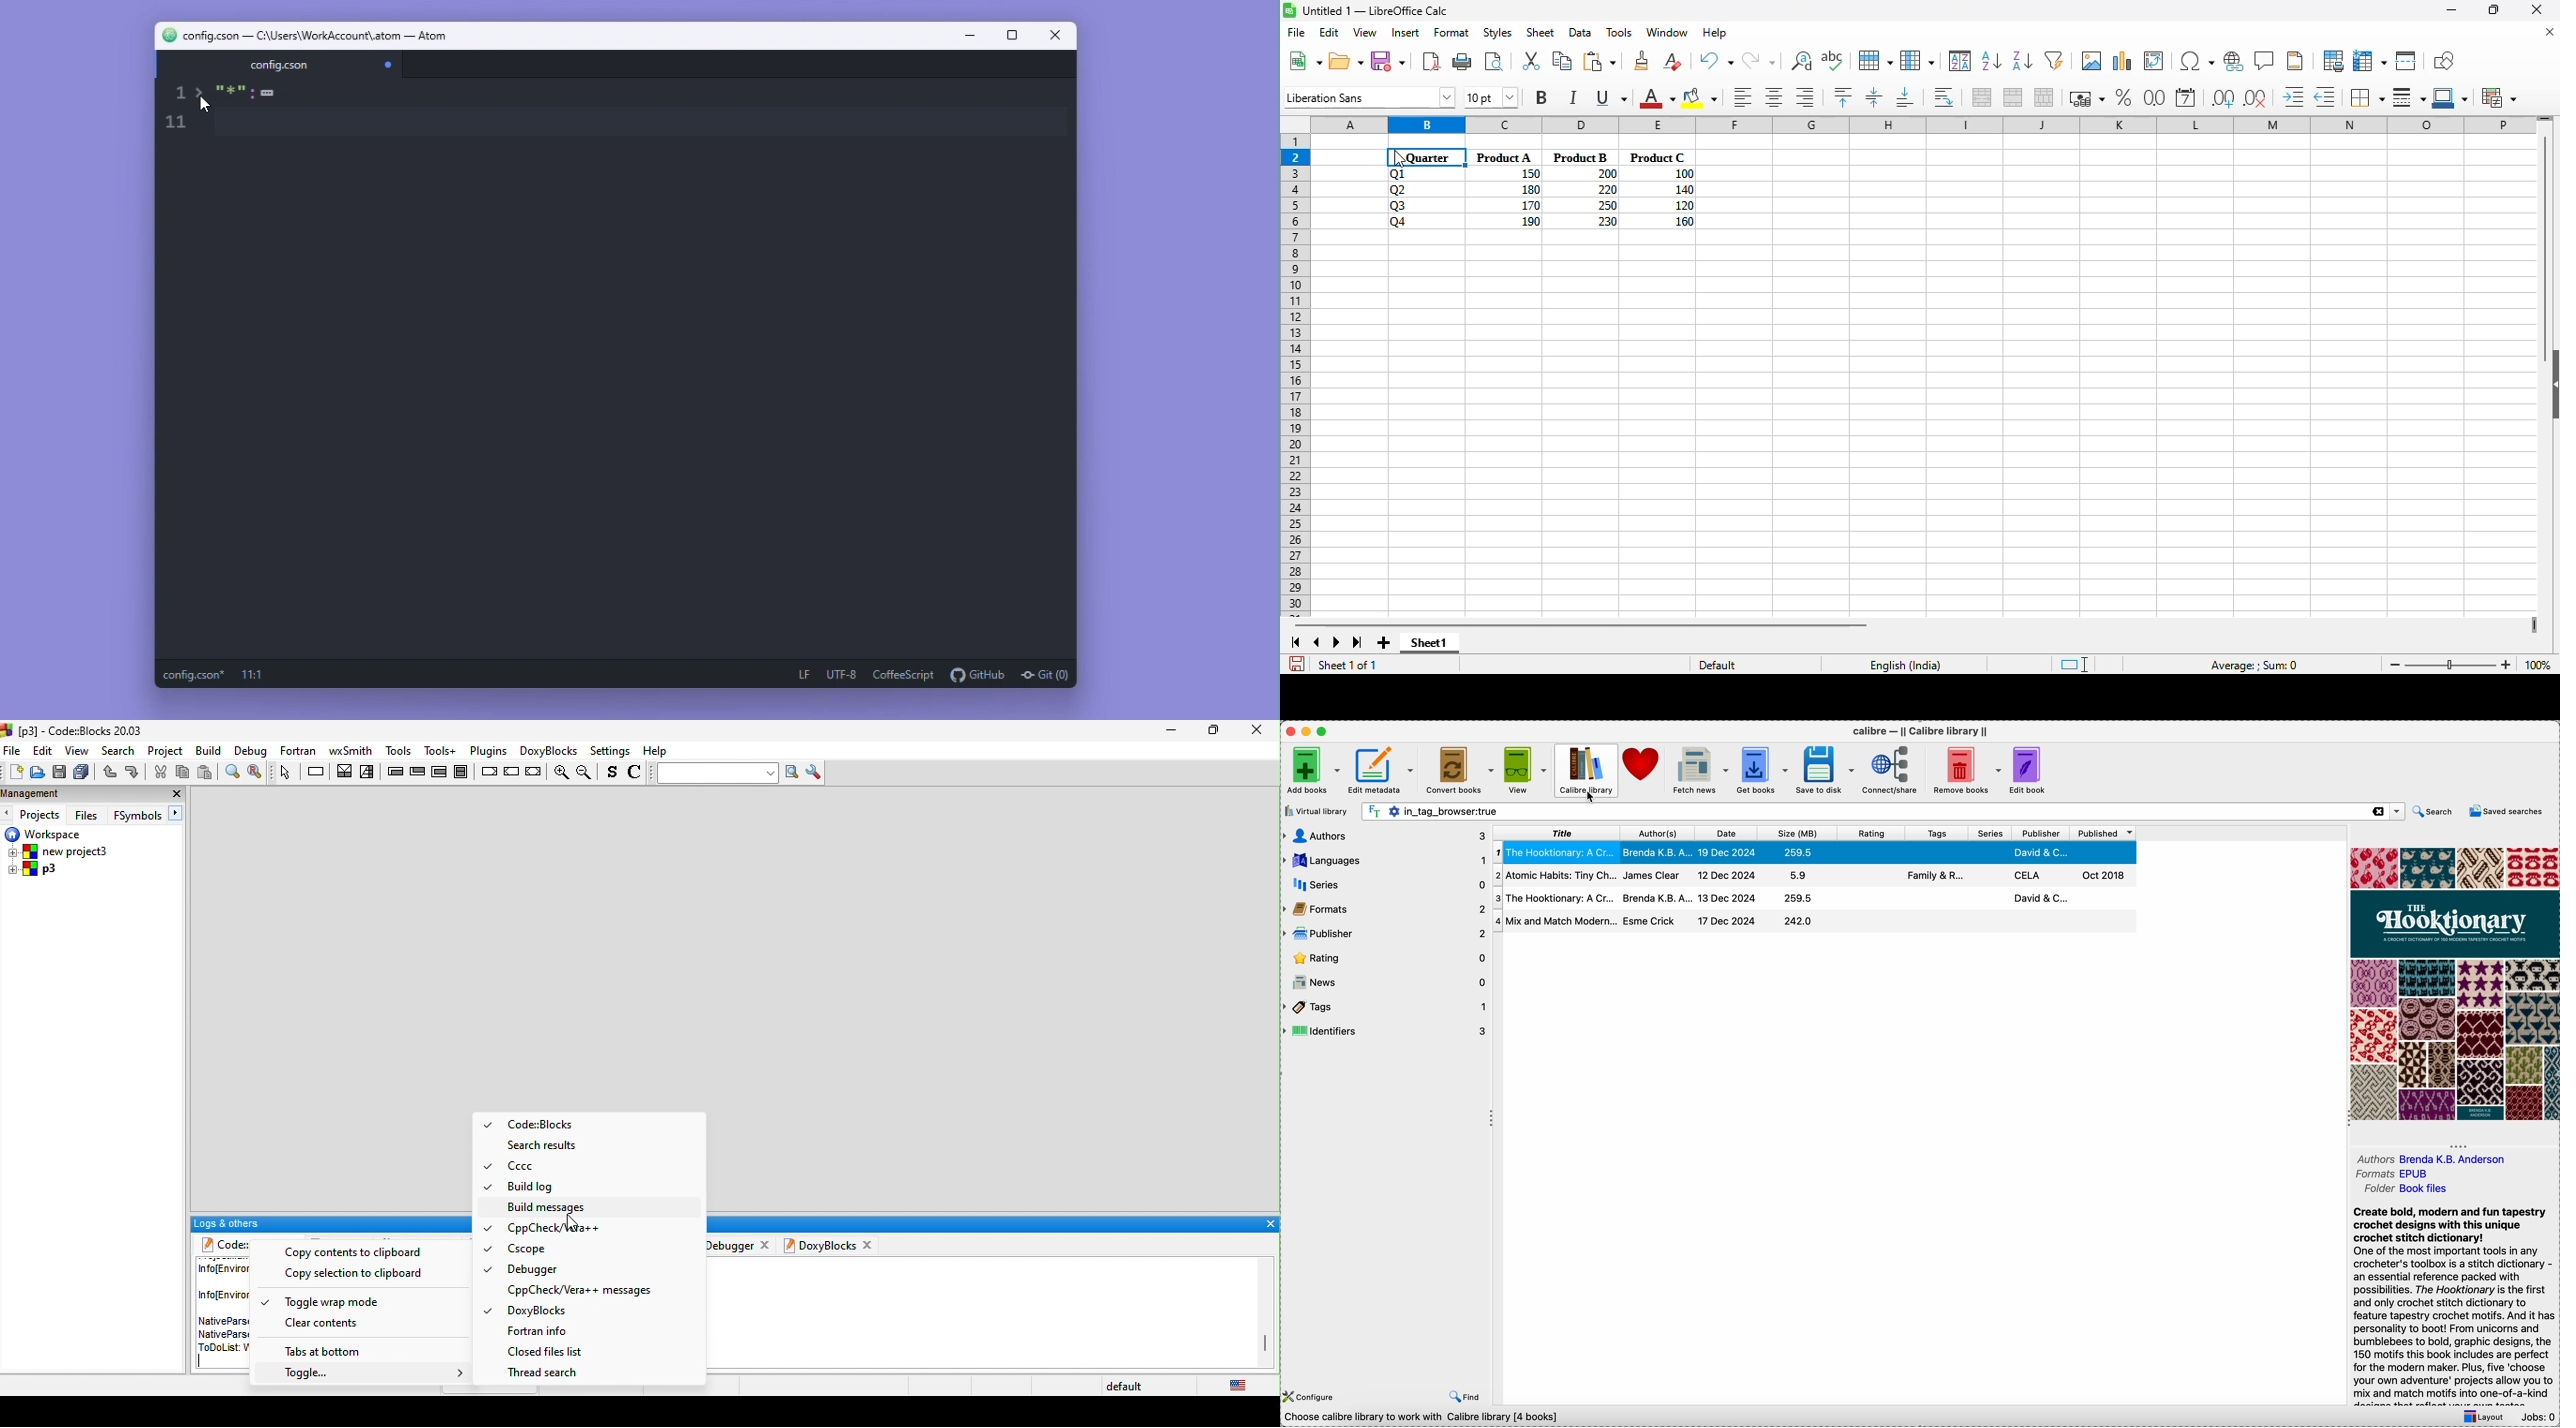 Image resolution: width=2576 pixels, height=1428 pixels. Describe the element at coordinates (2452, 97) in the screenshot. I see `border color` at that location.